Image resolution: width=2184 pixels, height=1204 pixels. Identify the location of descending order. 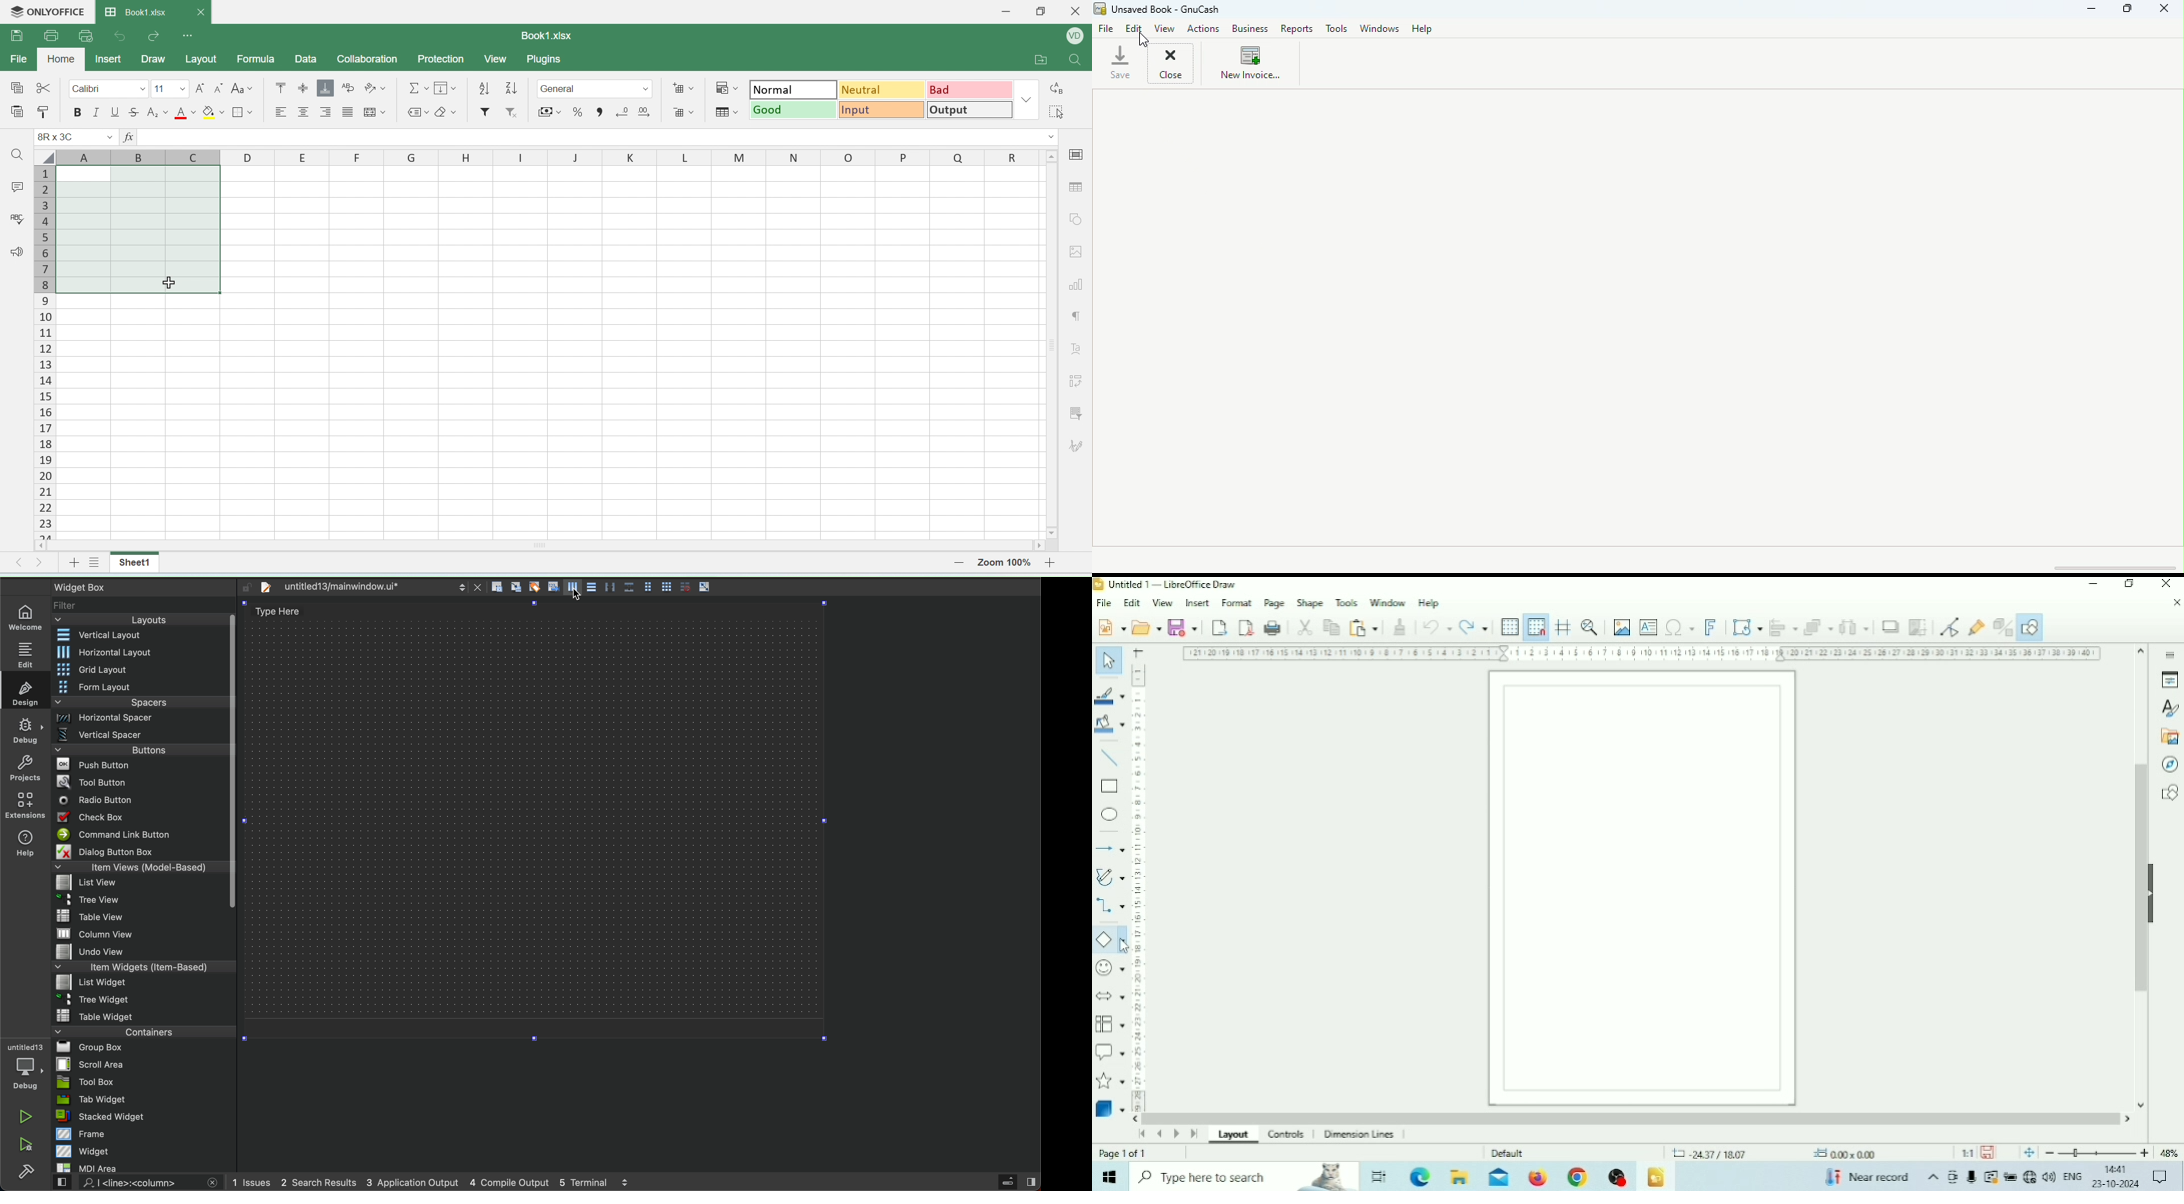
(482, 89).